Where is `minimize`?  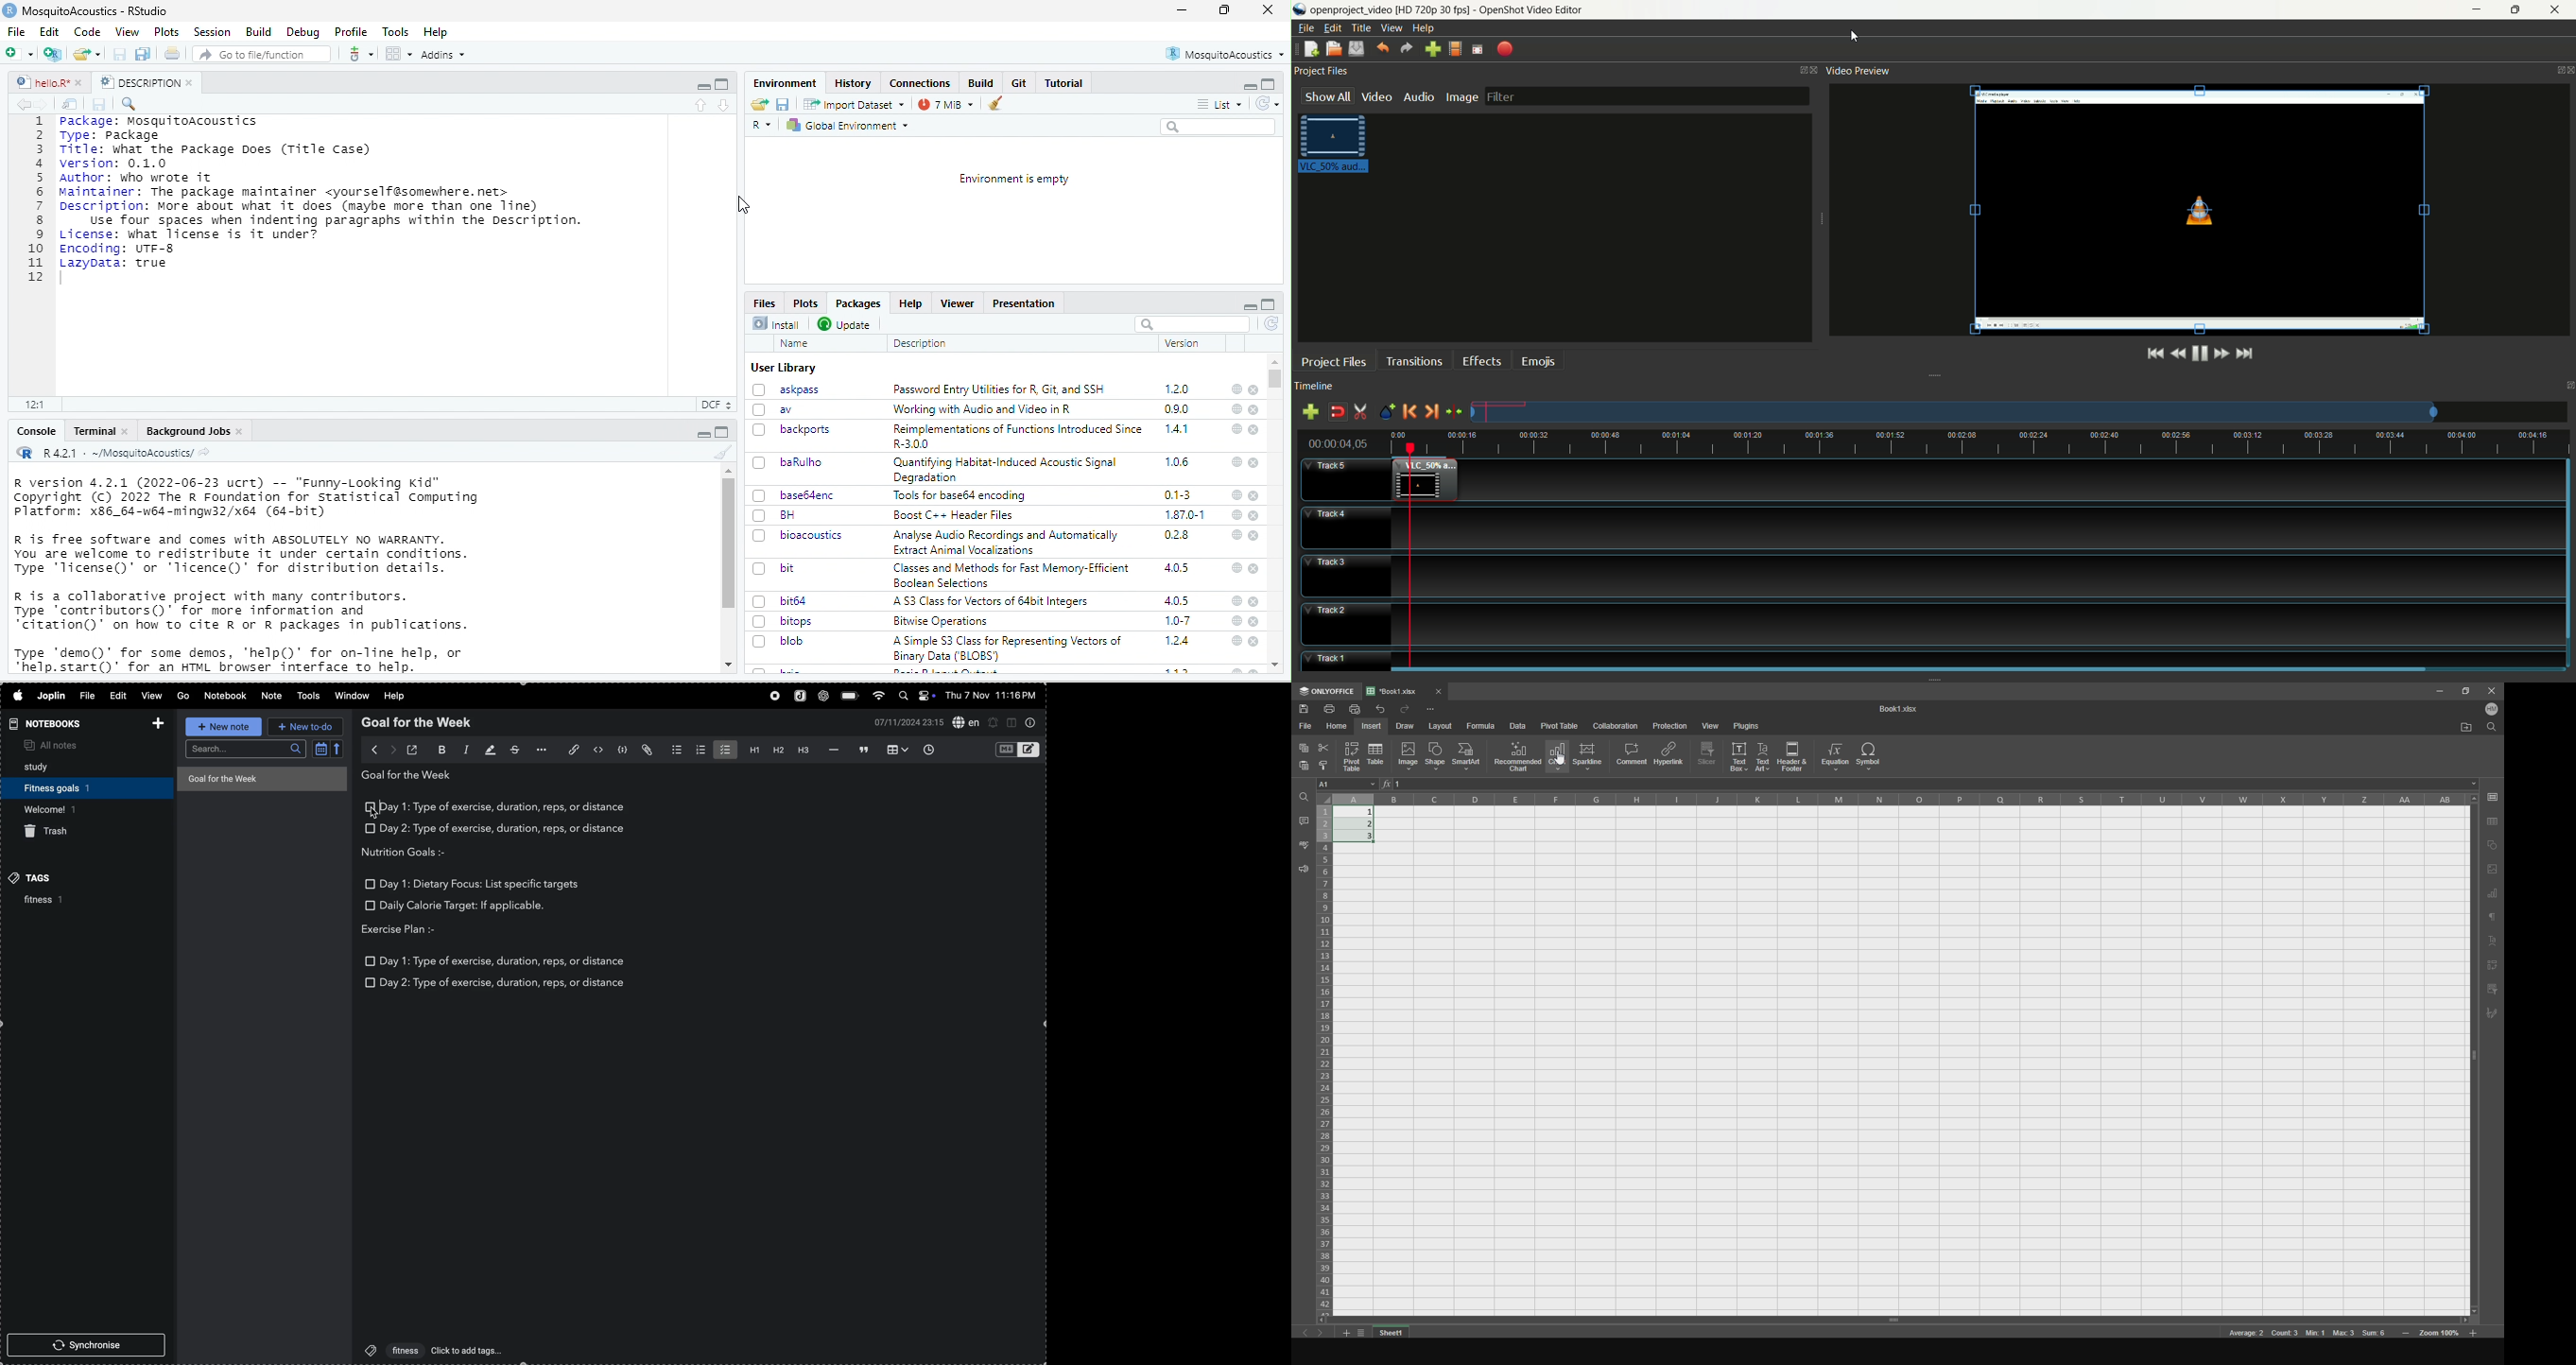 minimize is located at coordinates (2439, 693).